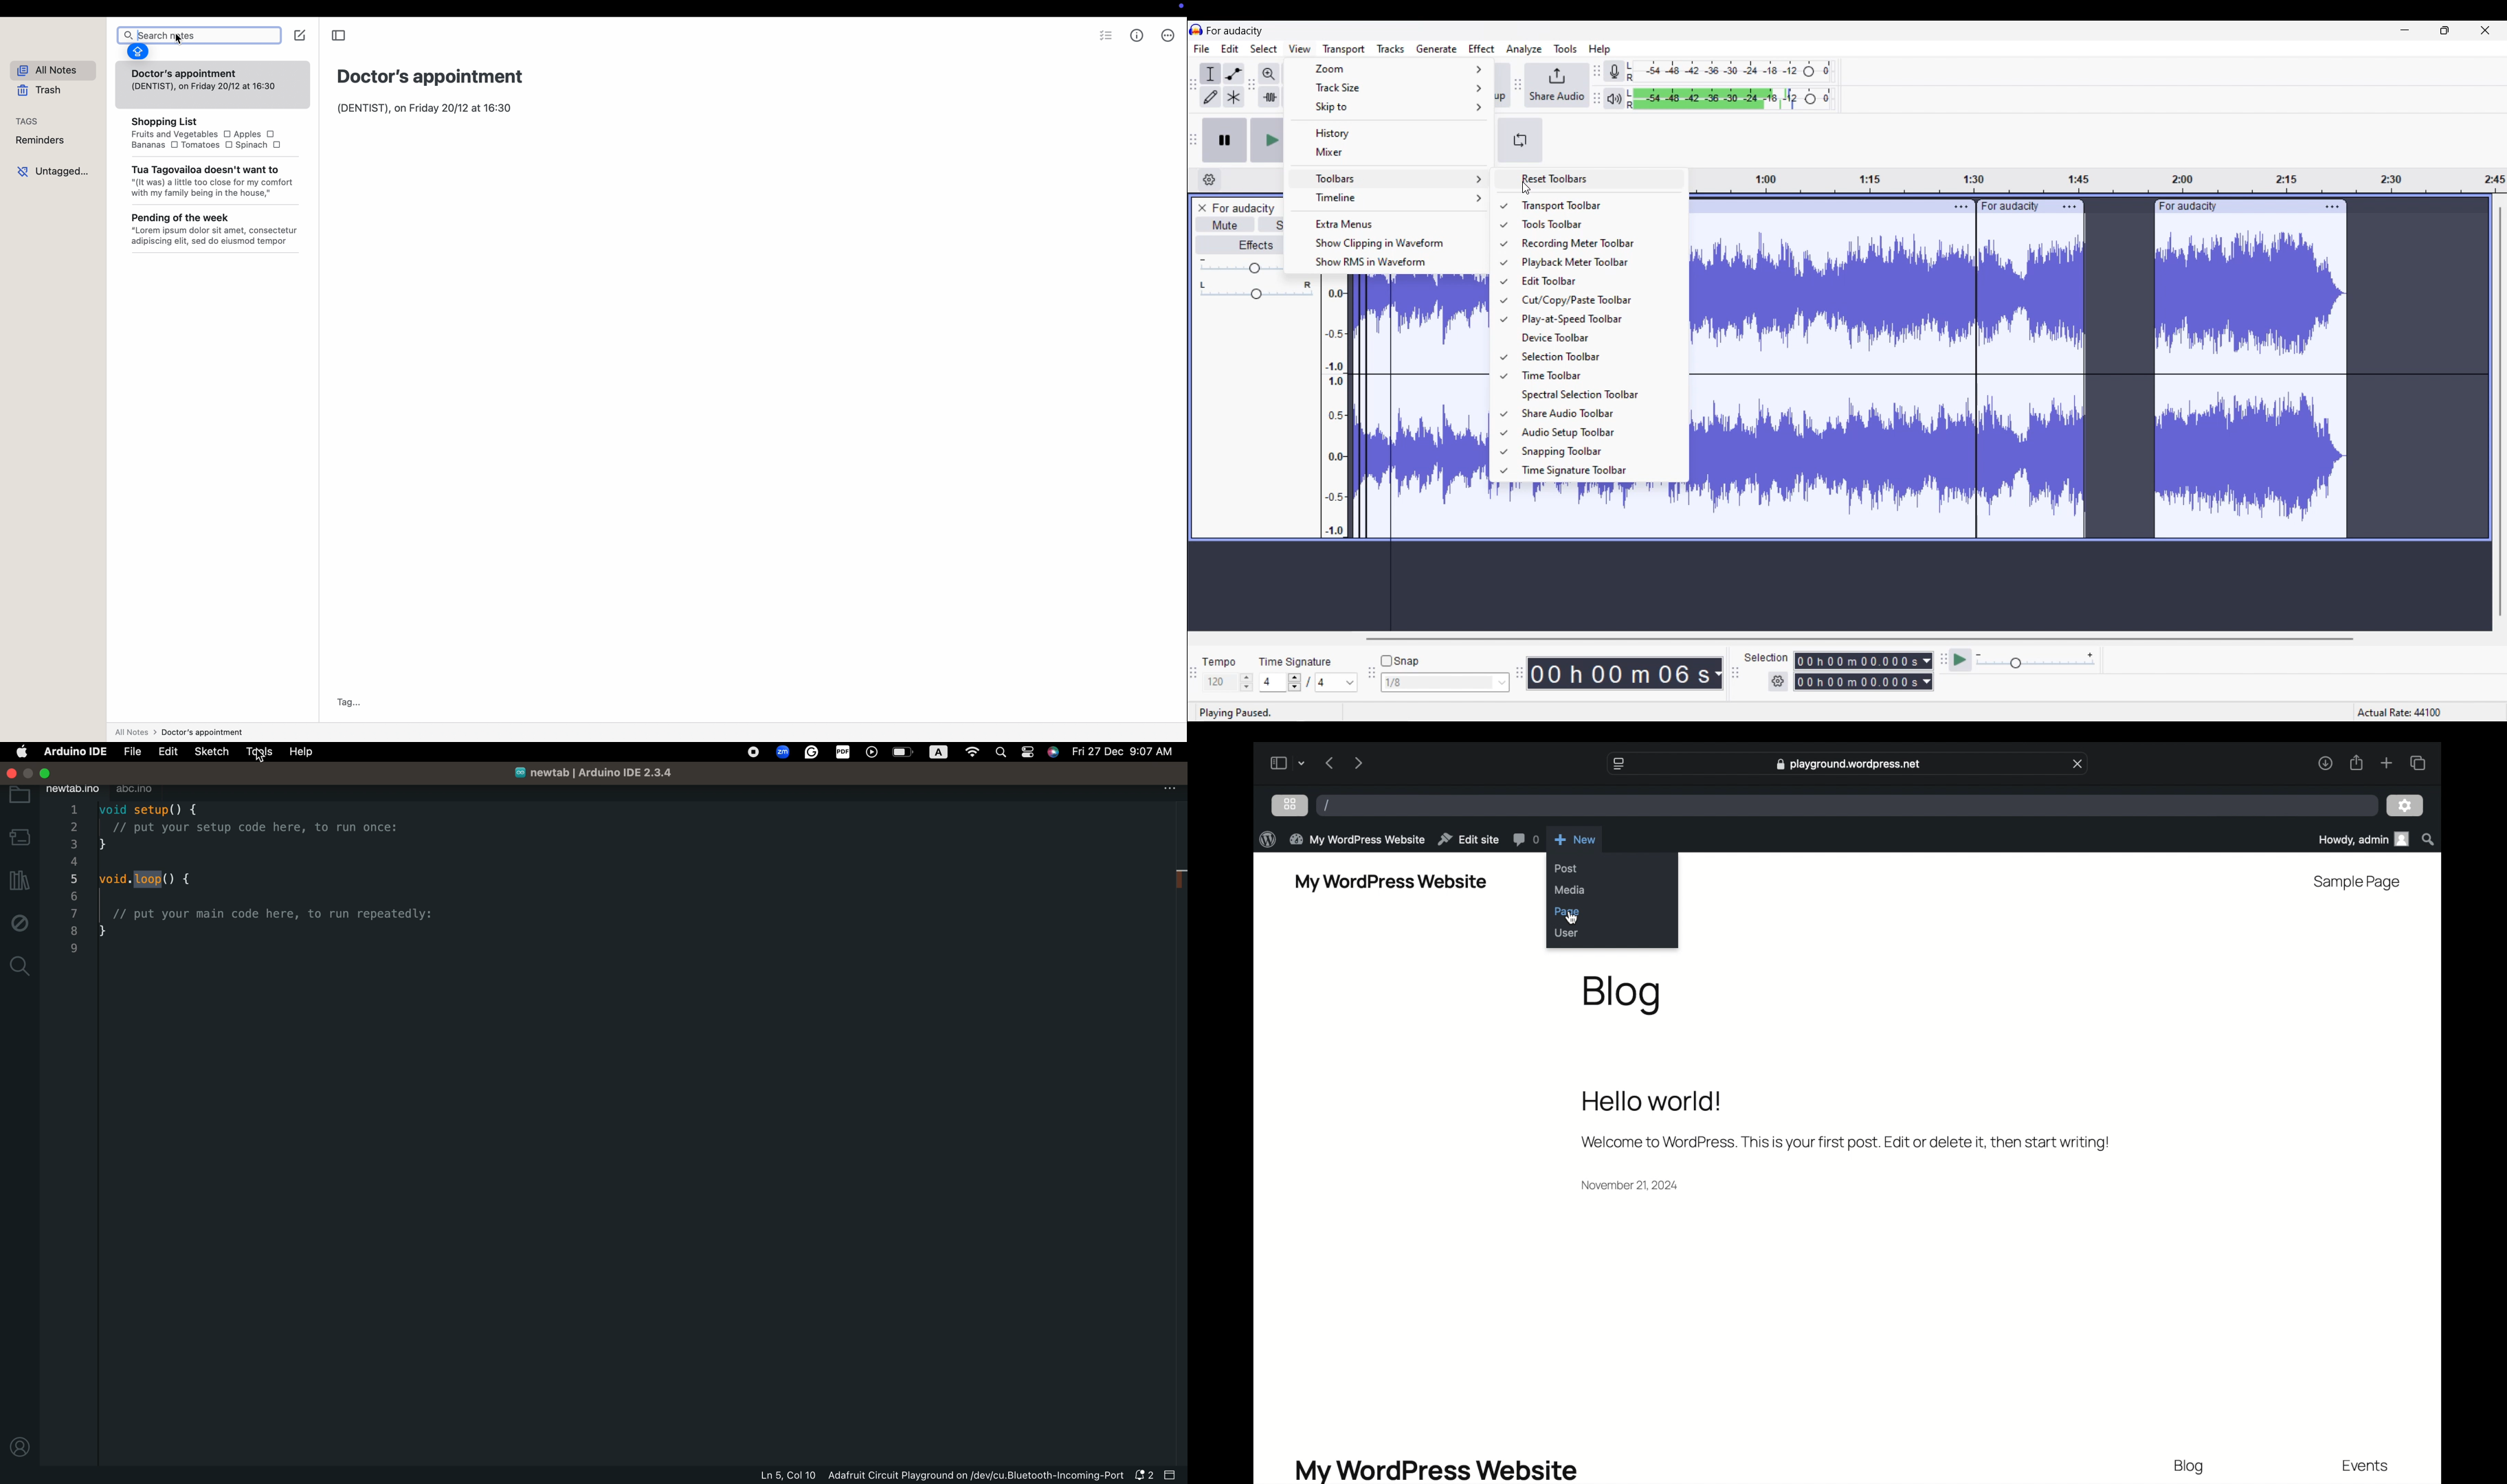 The height and width of the screenshot is (1484, 2520). Describe the element at coordinates (1267, 839) in the screenshot. I see `wordpress` at that location.